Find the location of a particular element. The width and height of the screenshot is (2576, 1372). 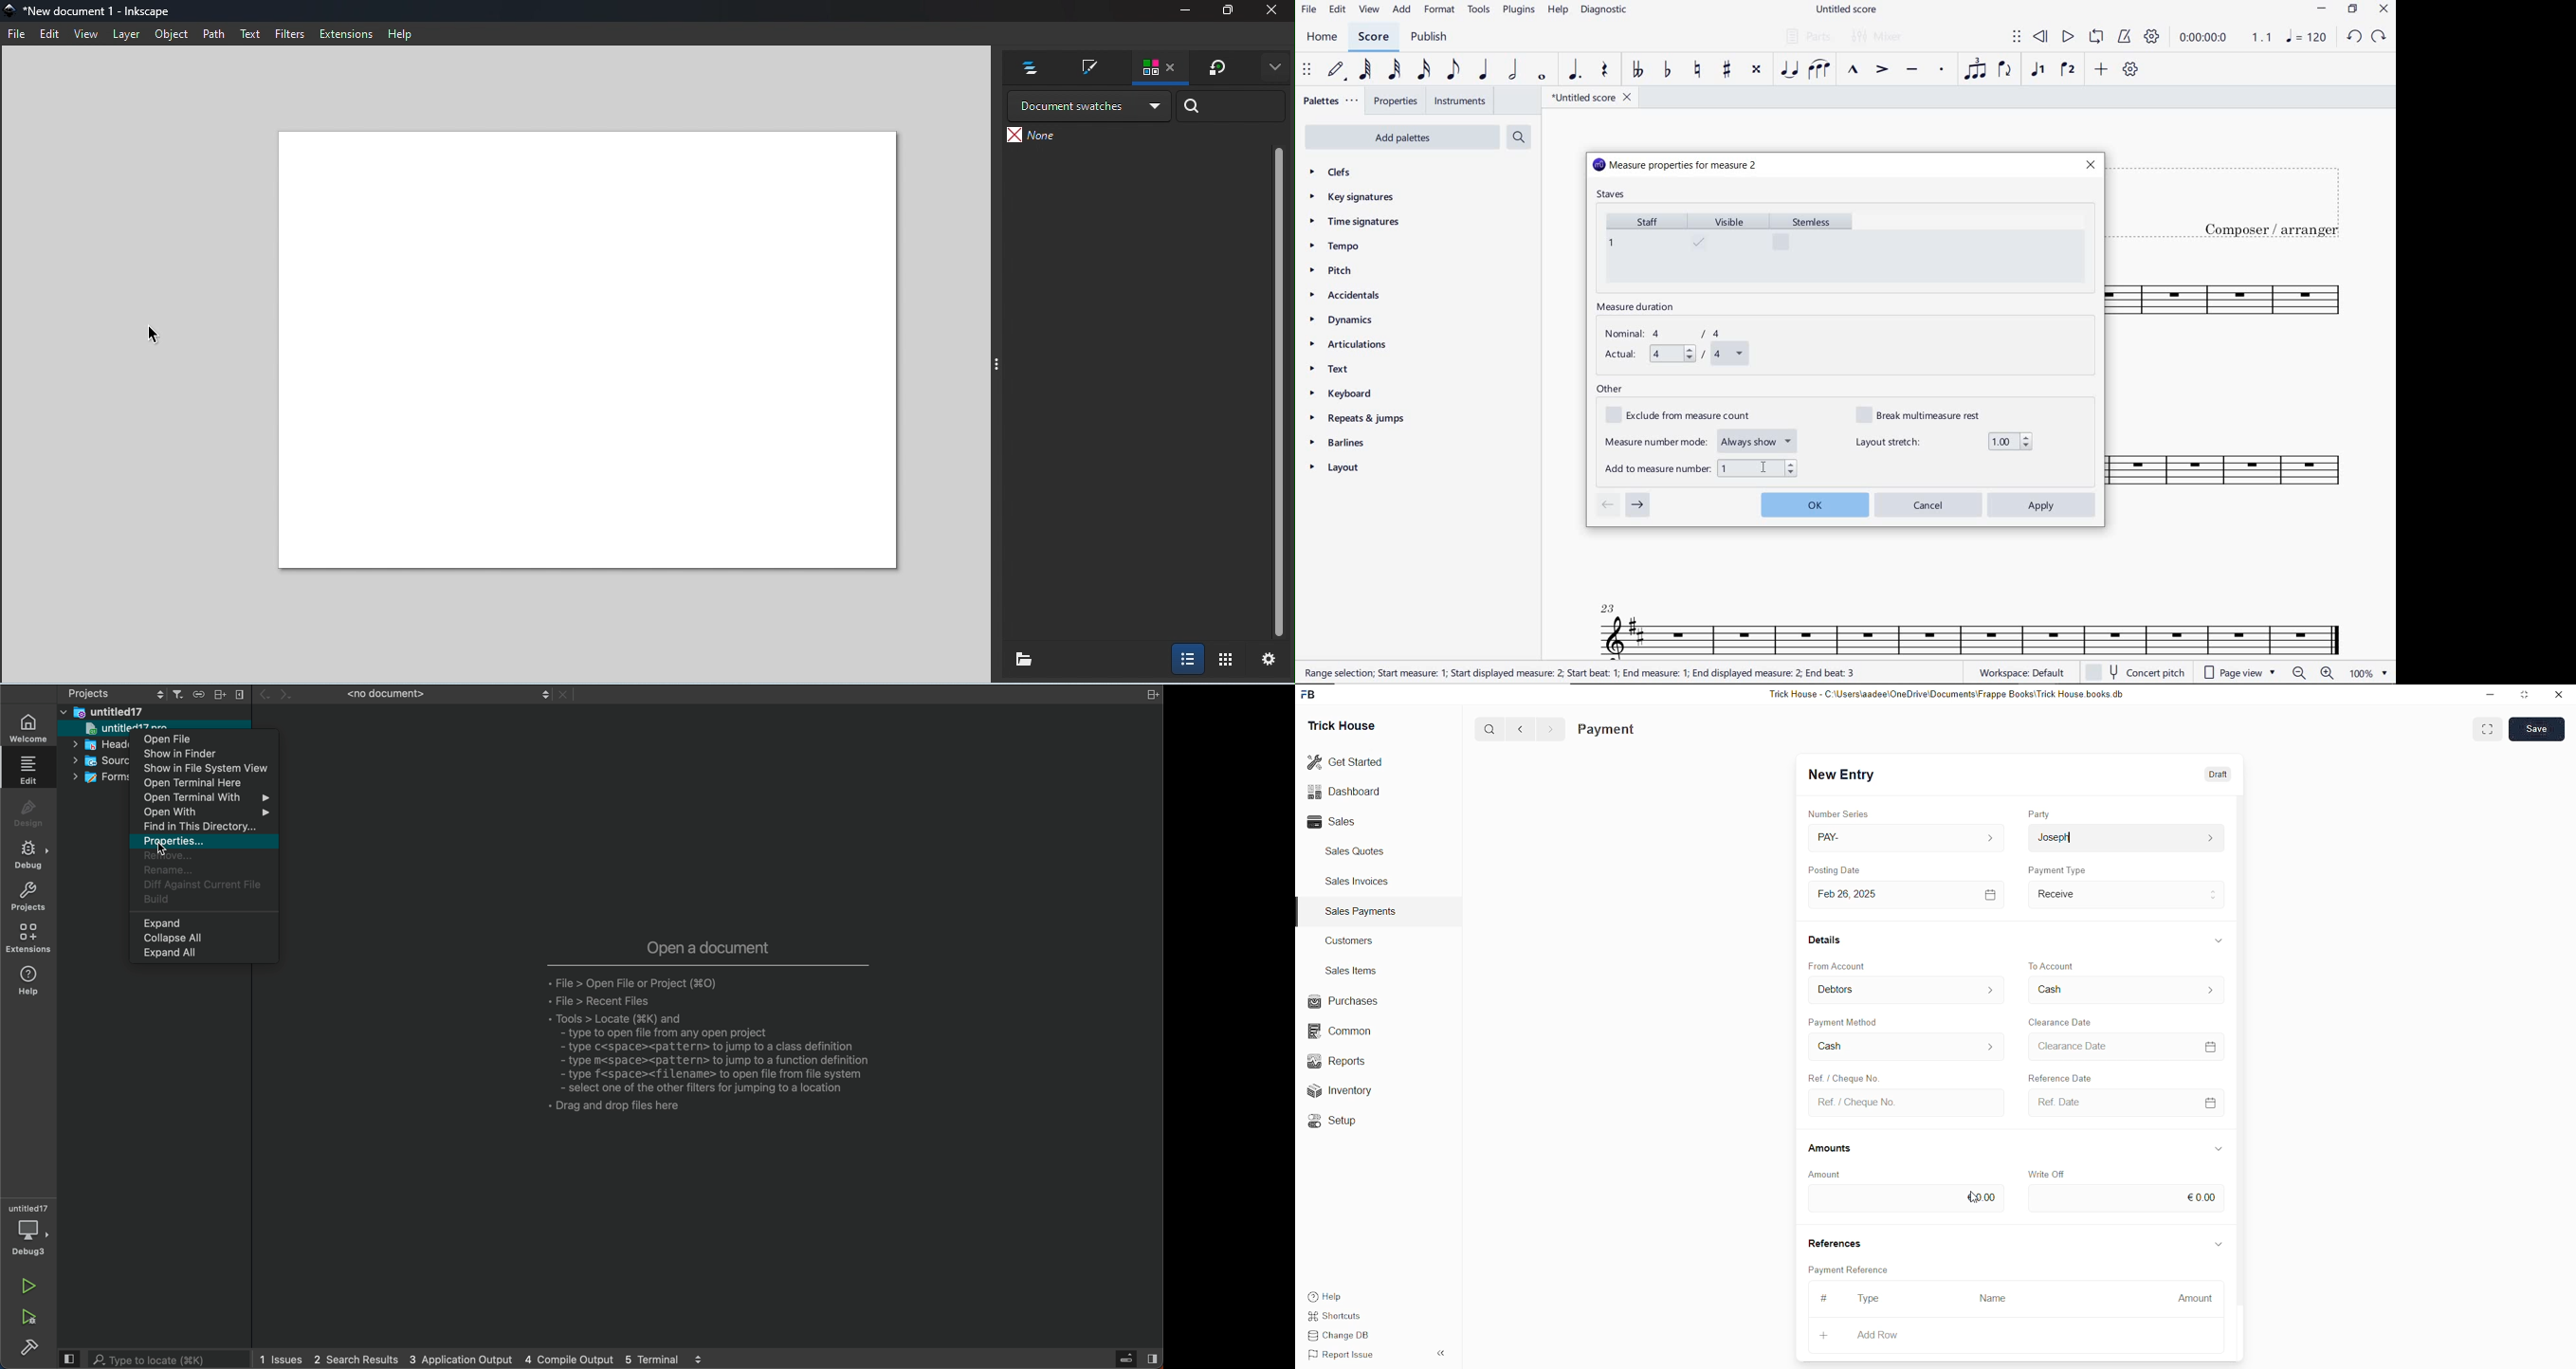

PLAY is located at coordinates (2067, 37).